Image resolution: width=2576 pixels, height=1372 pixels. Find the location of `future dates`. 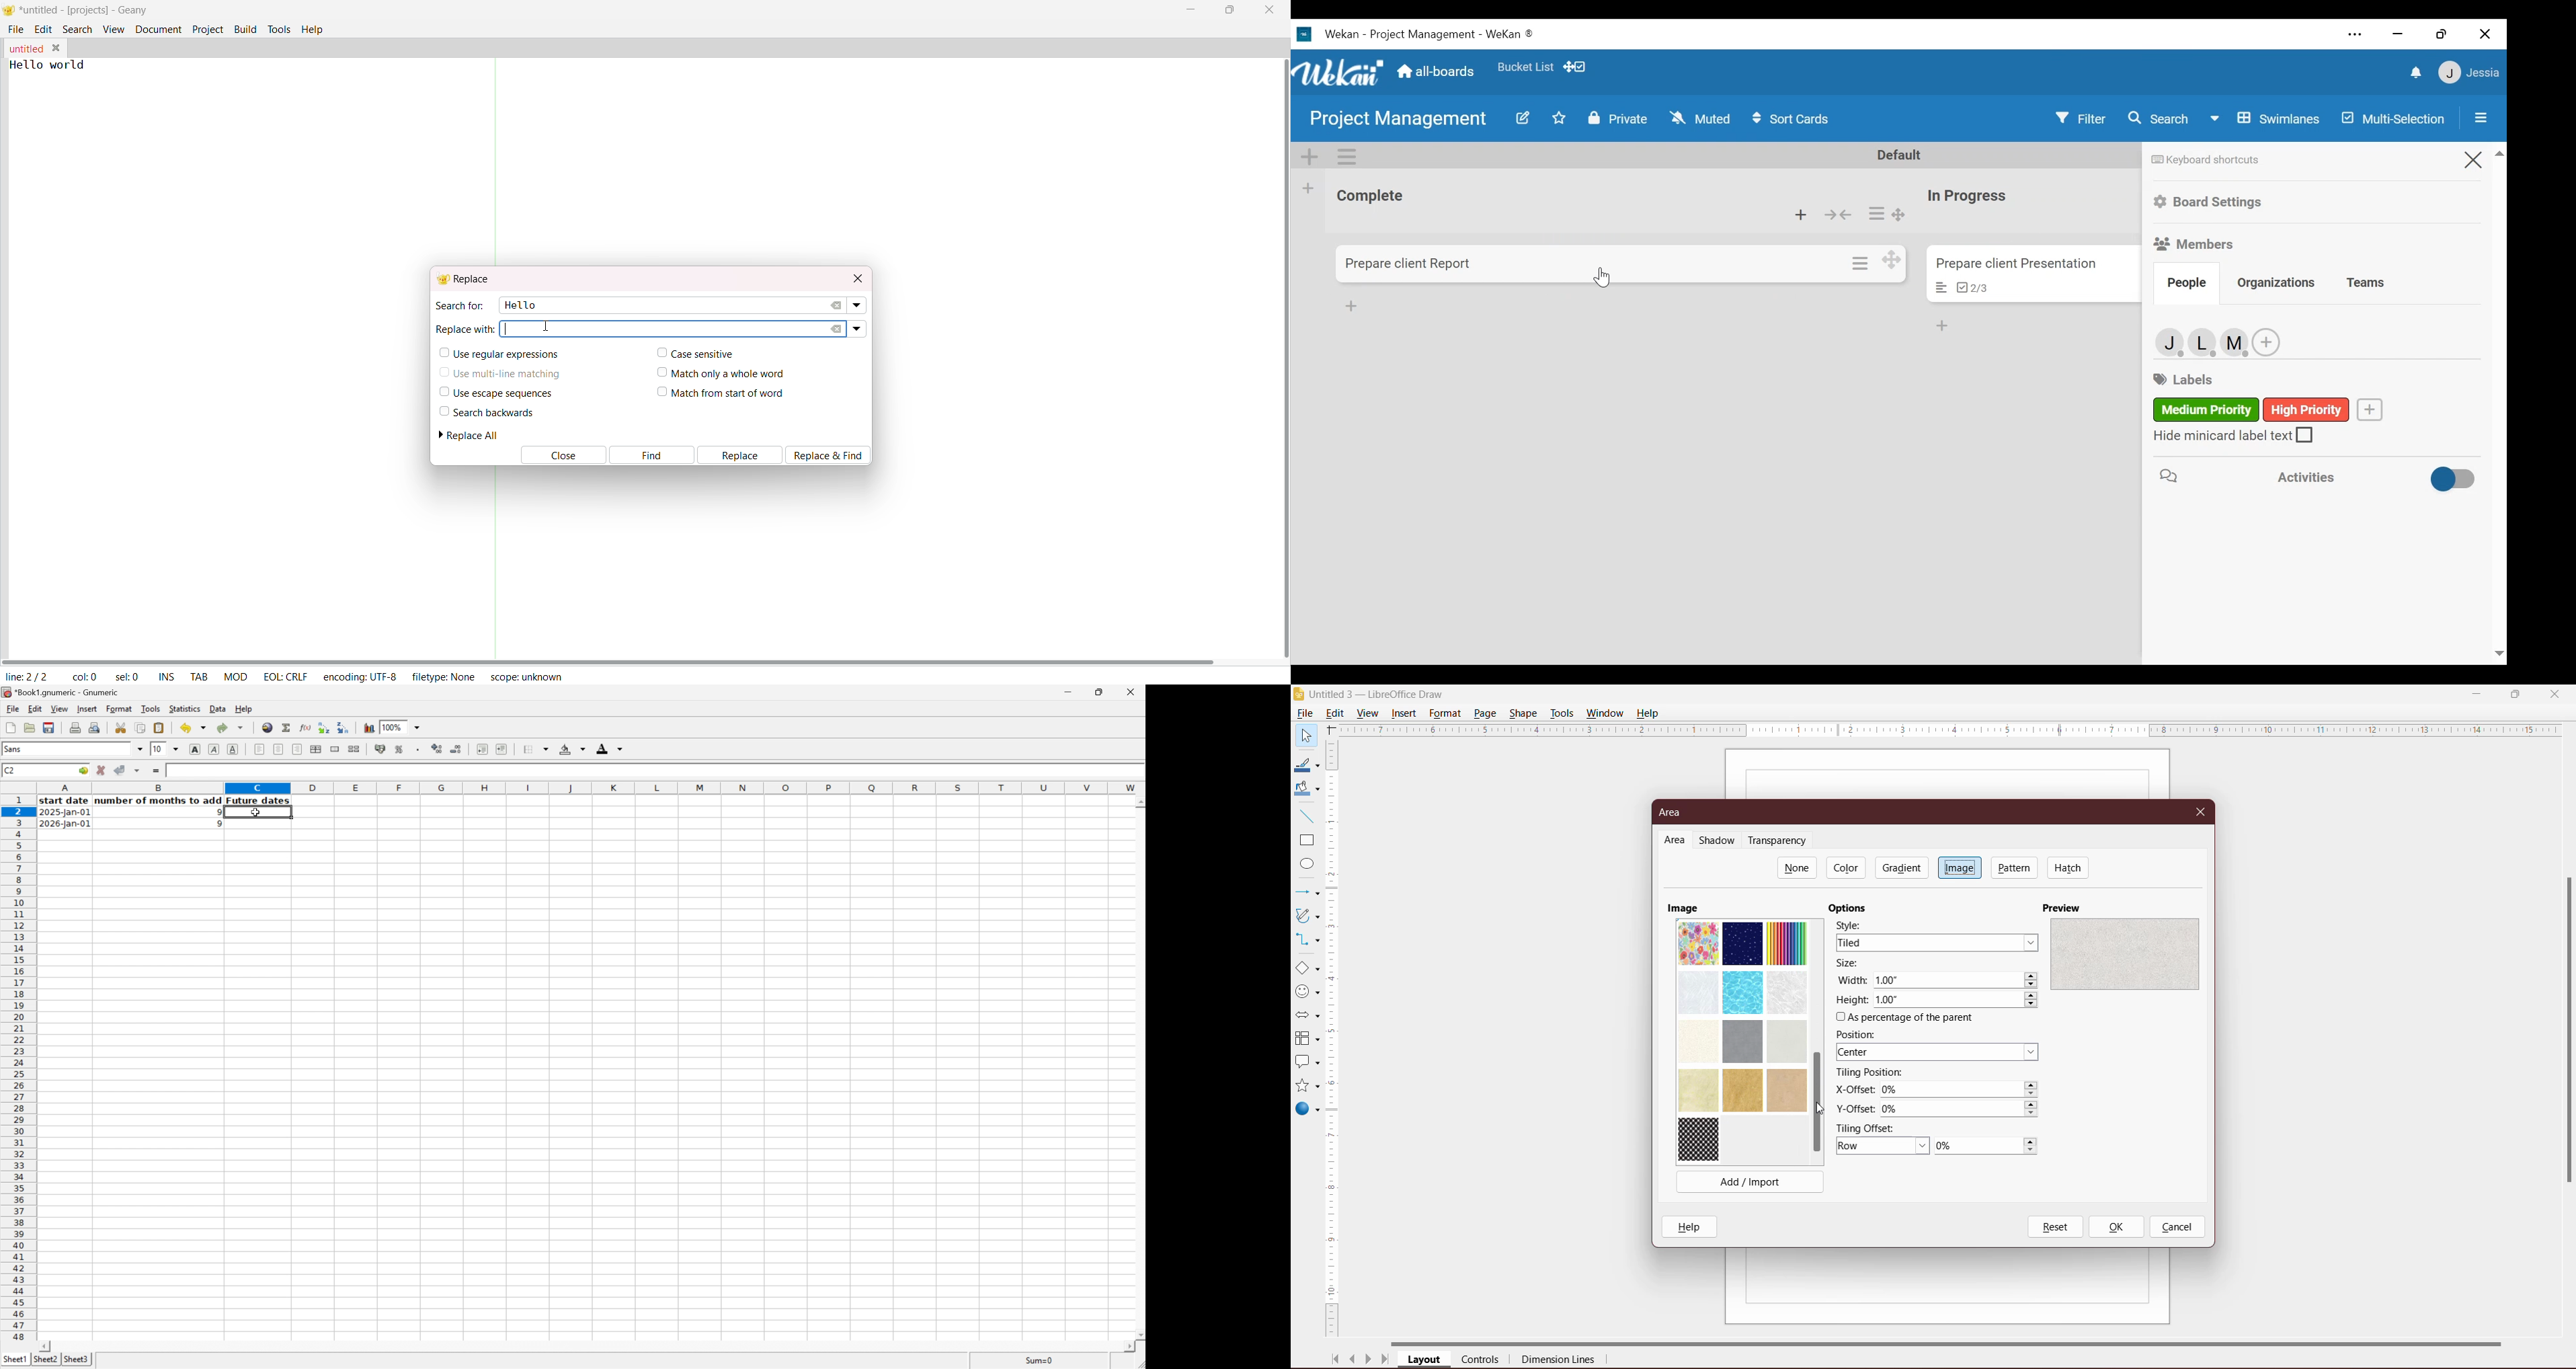

future dates is located at coordinates (259, 801).